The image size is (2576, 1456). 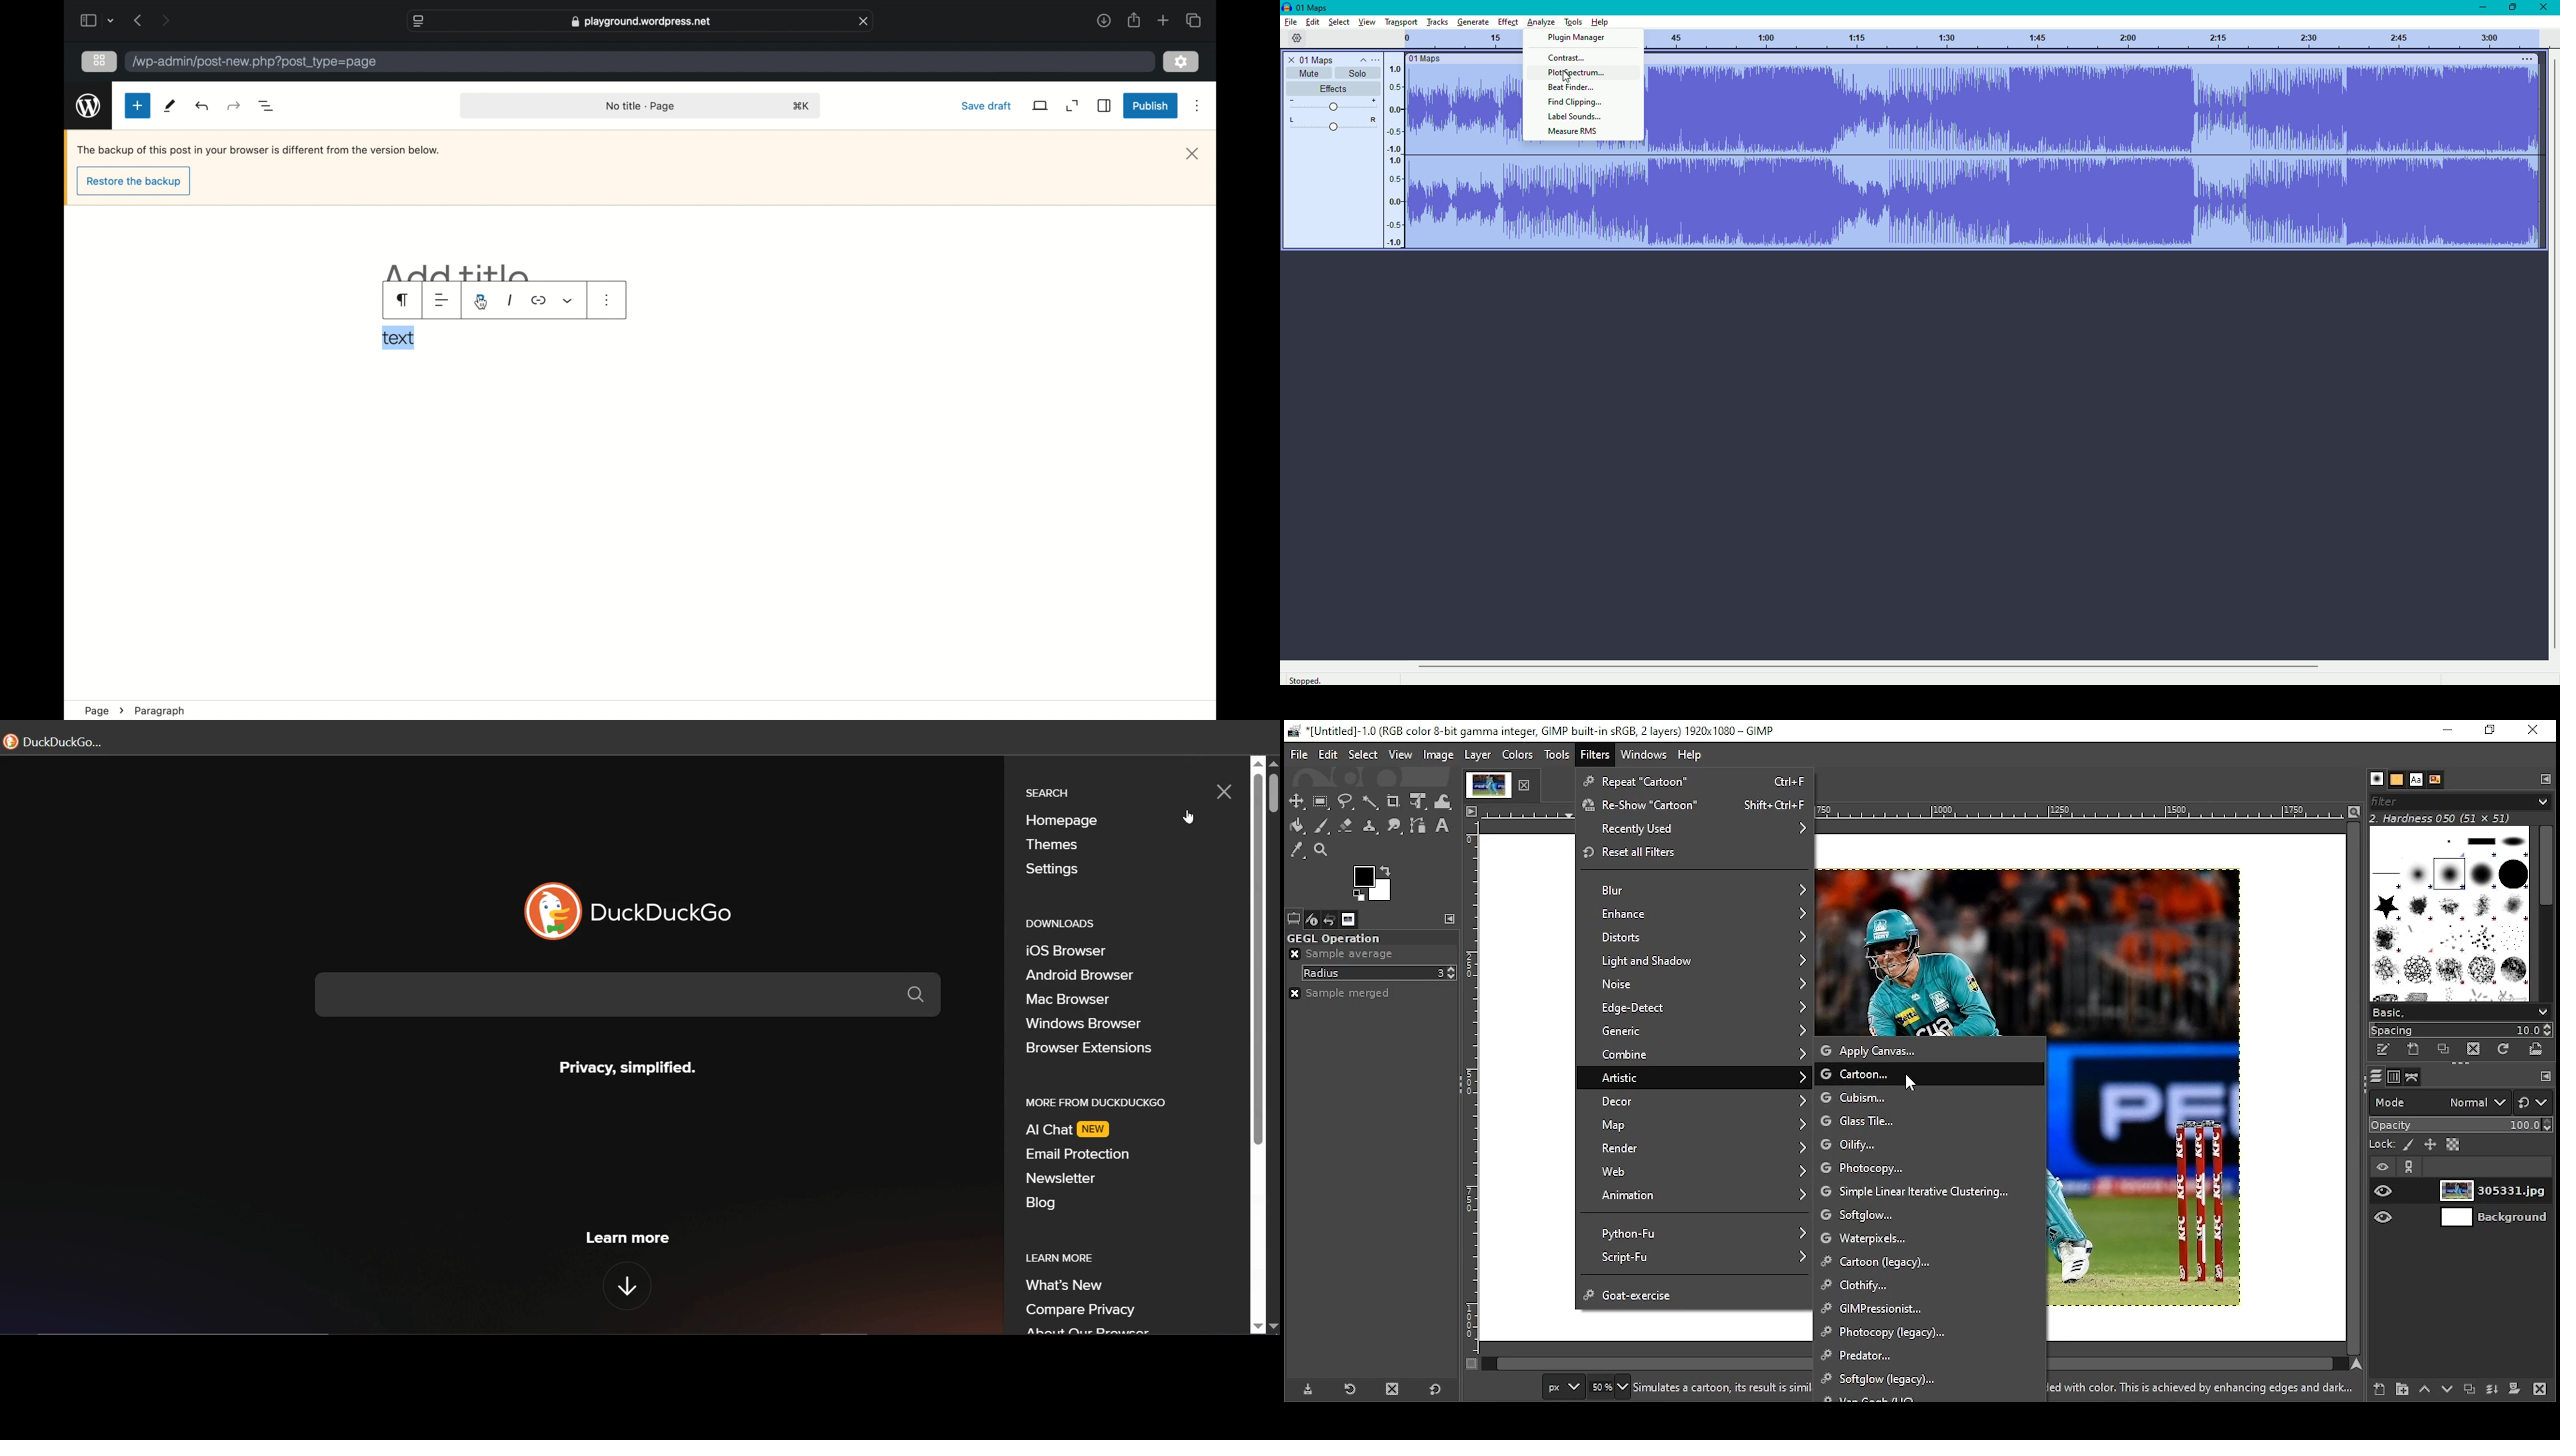 I want to click on Effect, so click(x=1505, y=22).